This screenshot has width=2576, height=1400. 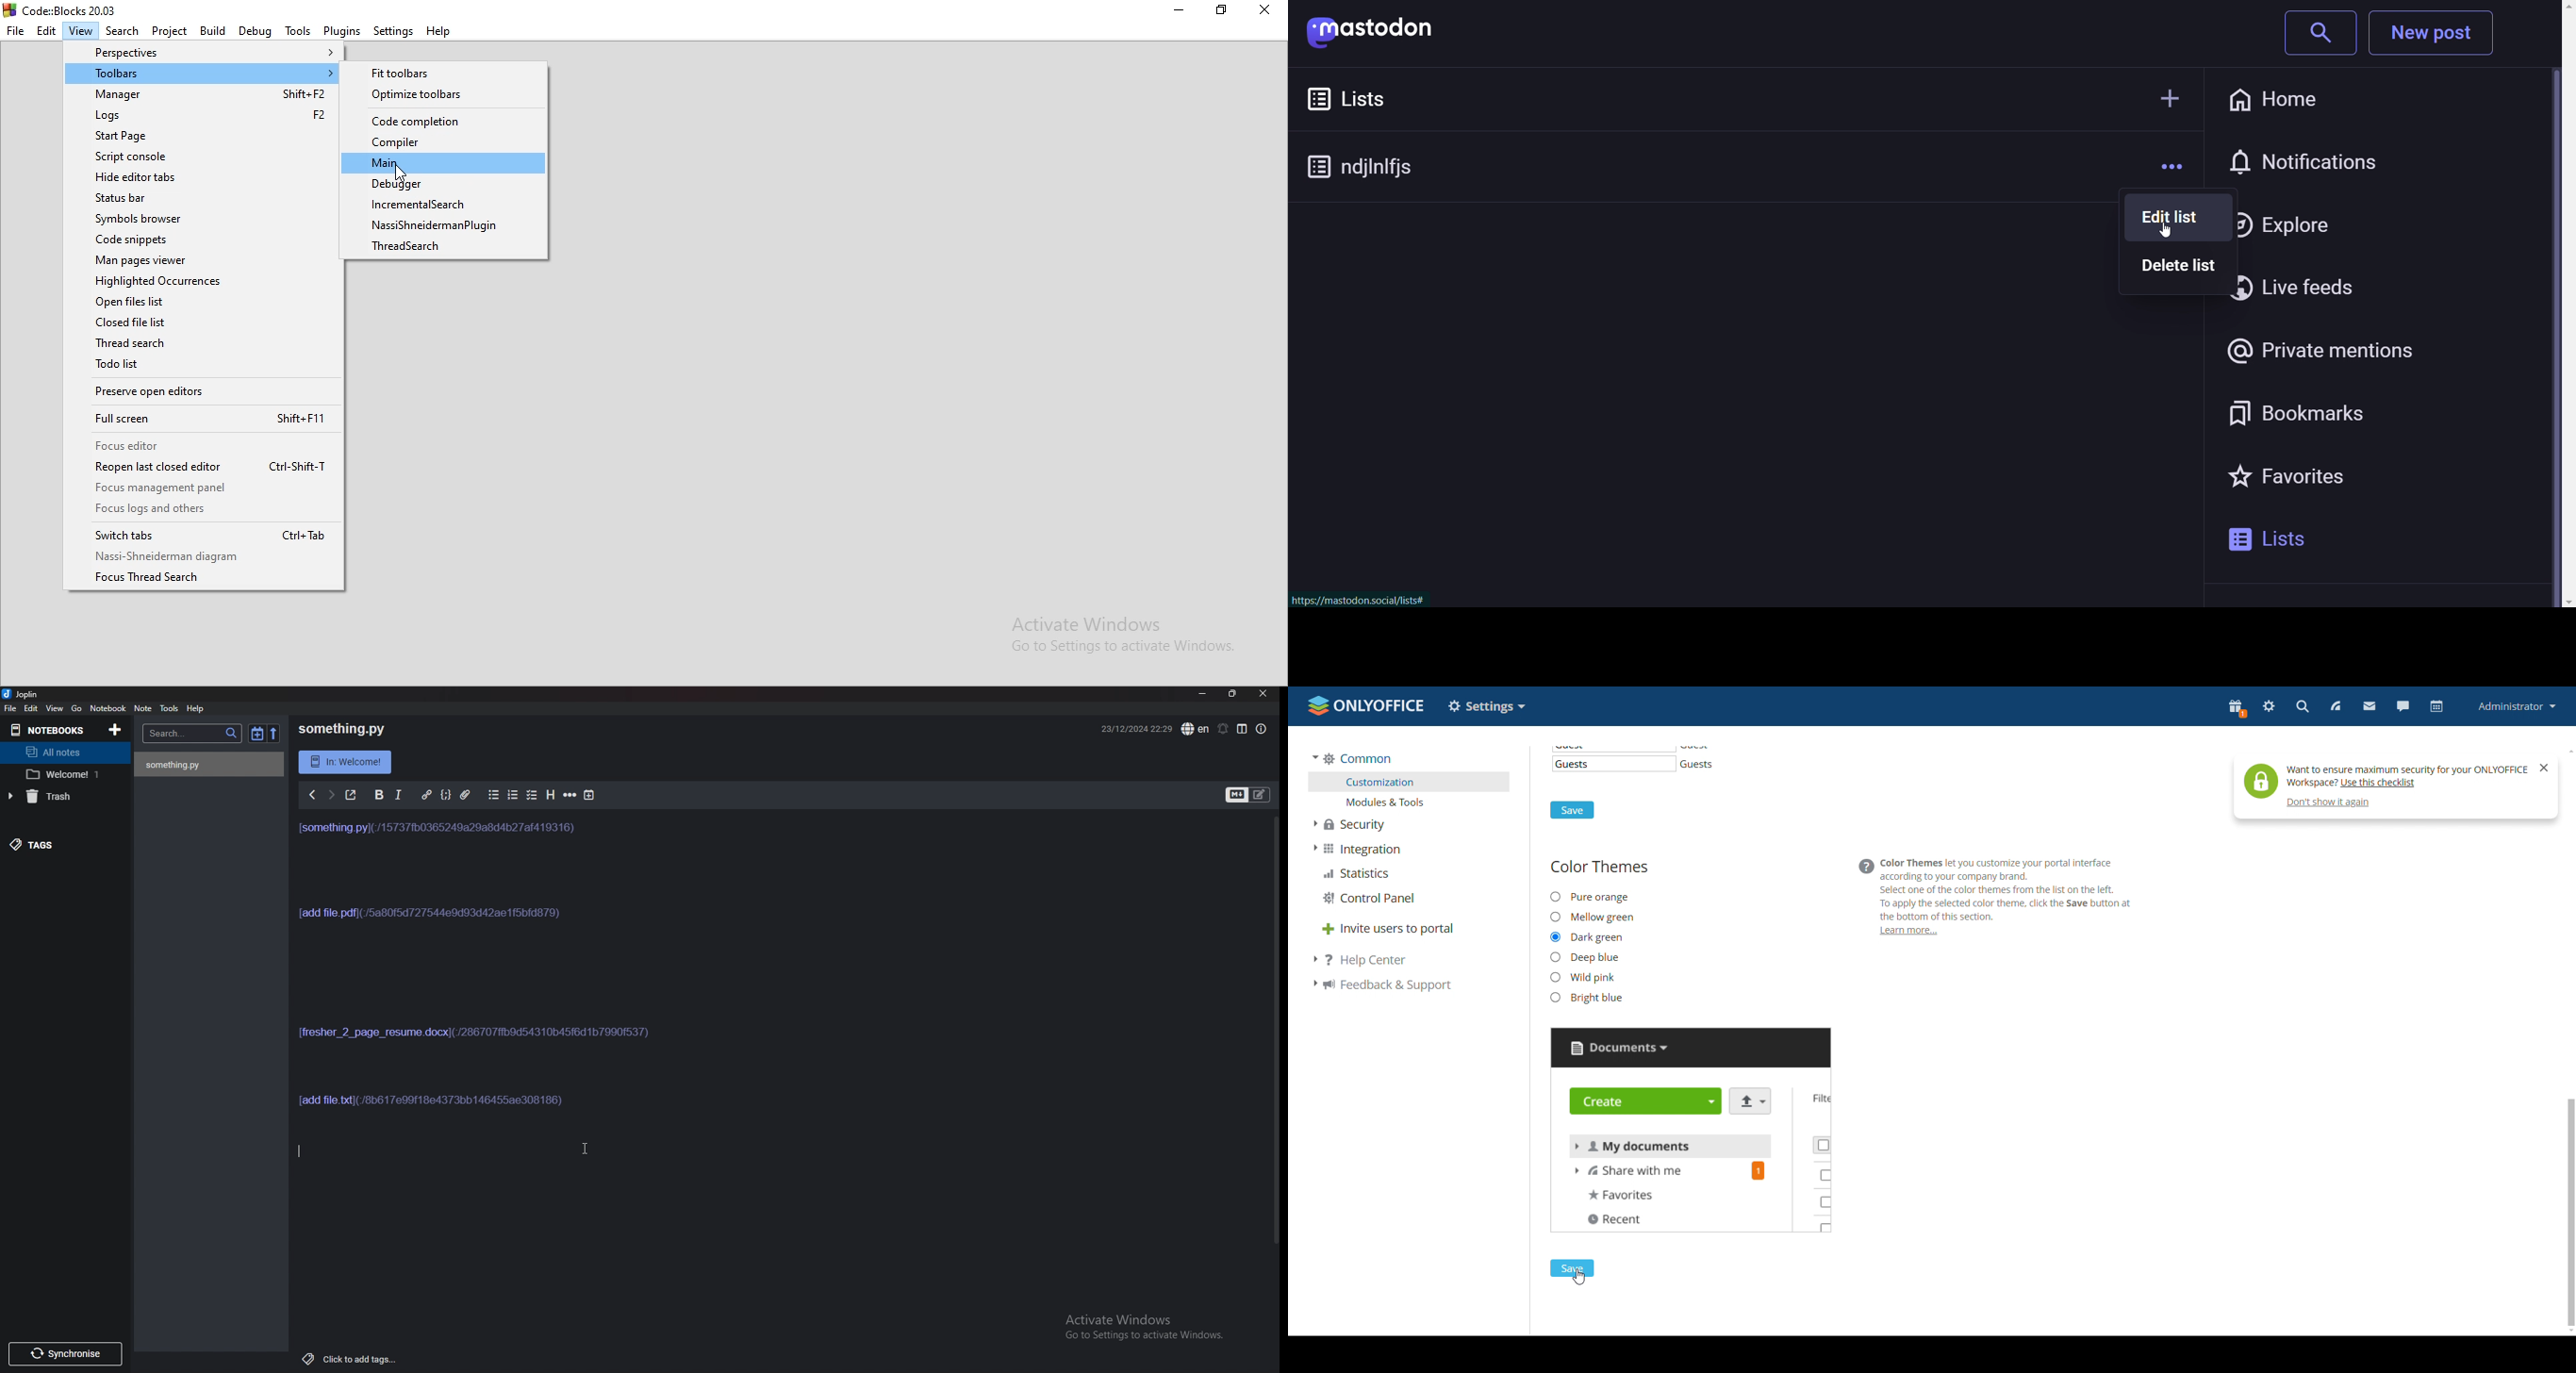 I want to click on integration, so click(x=1356, y=850).